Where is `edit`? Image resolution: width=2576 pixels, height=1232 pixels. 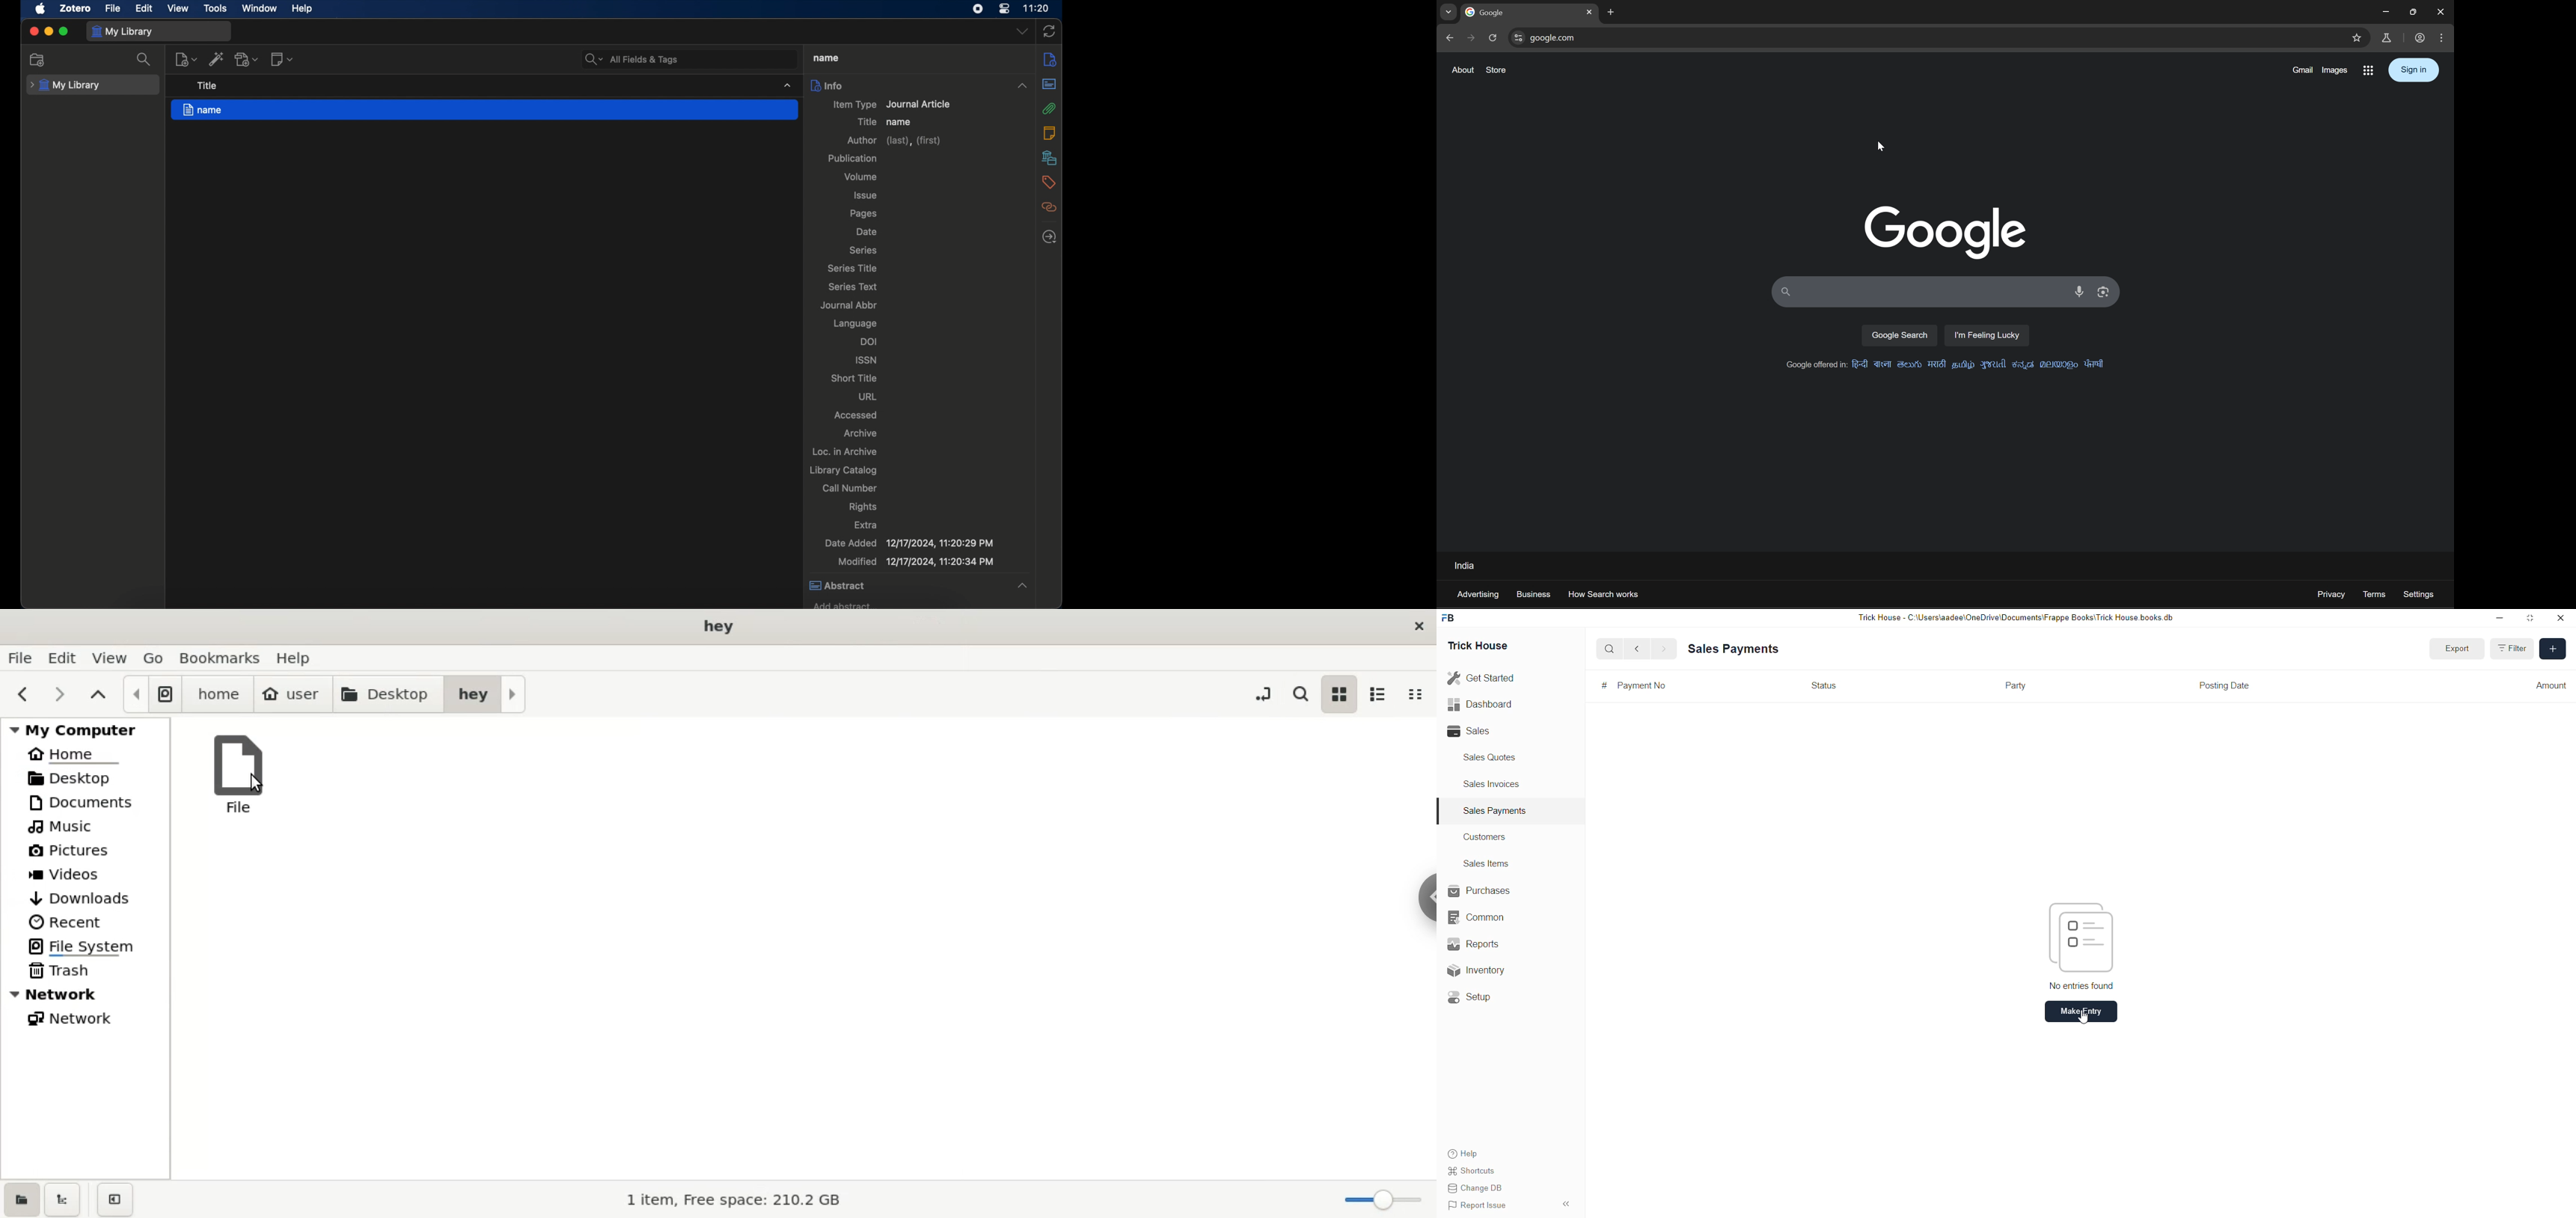
edit is located at coordinates (67, 658).